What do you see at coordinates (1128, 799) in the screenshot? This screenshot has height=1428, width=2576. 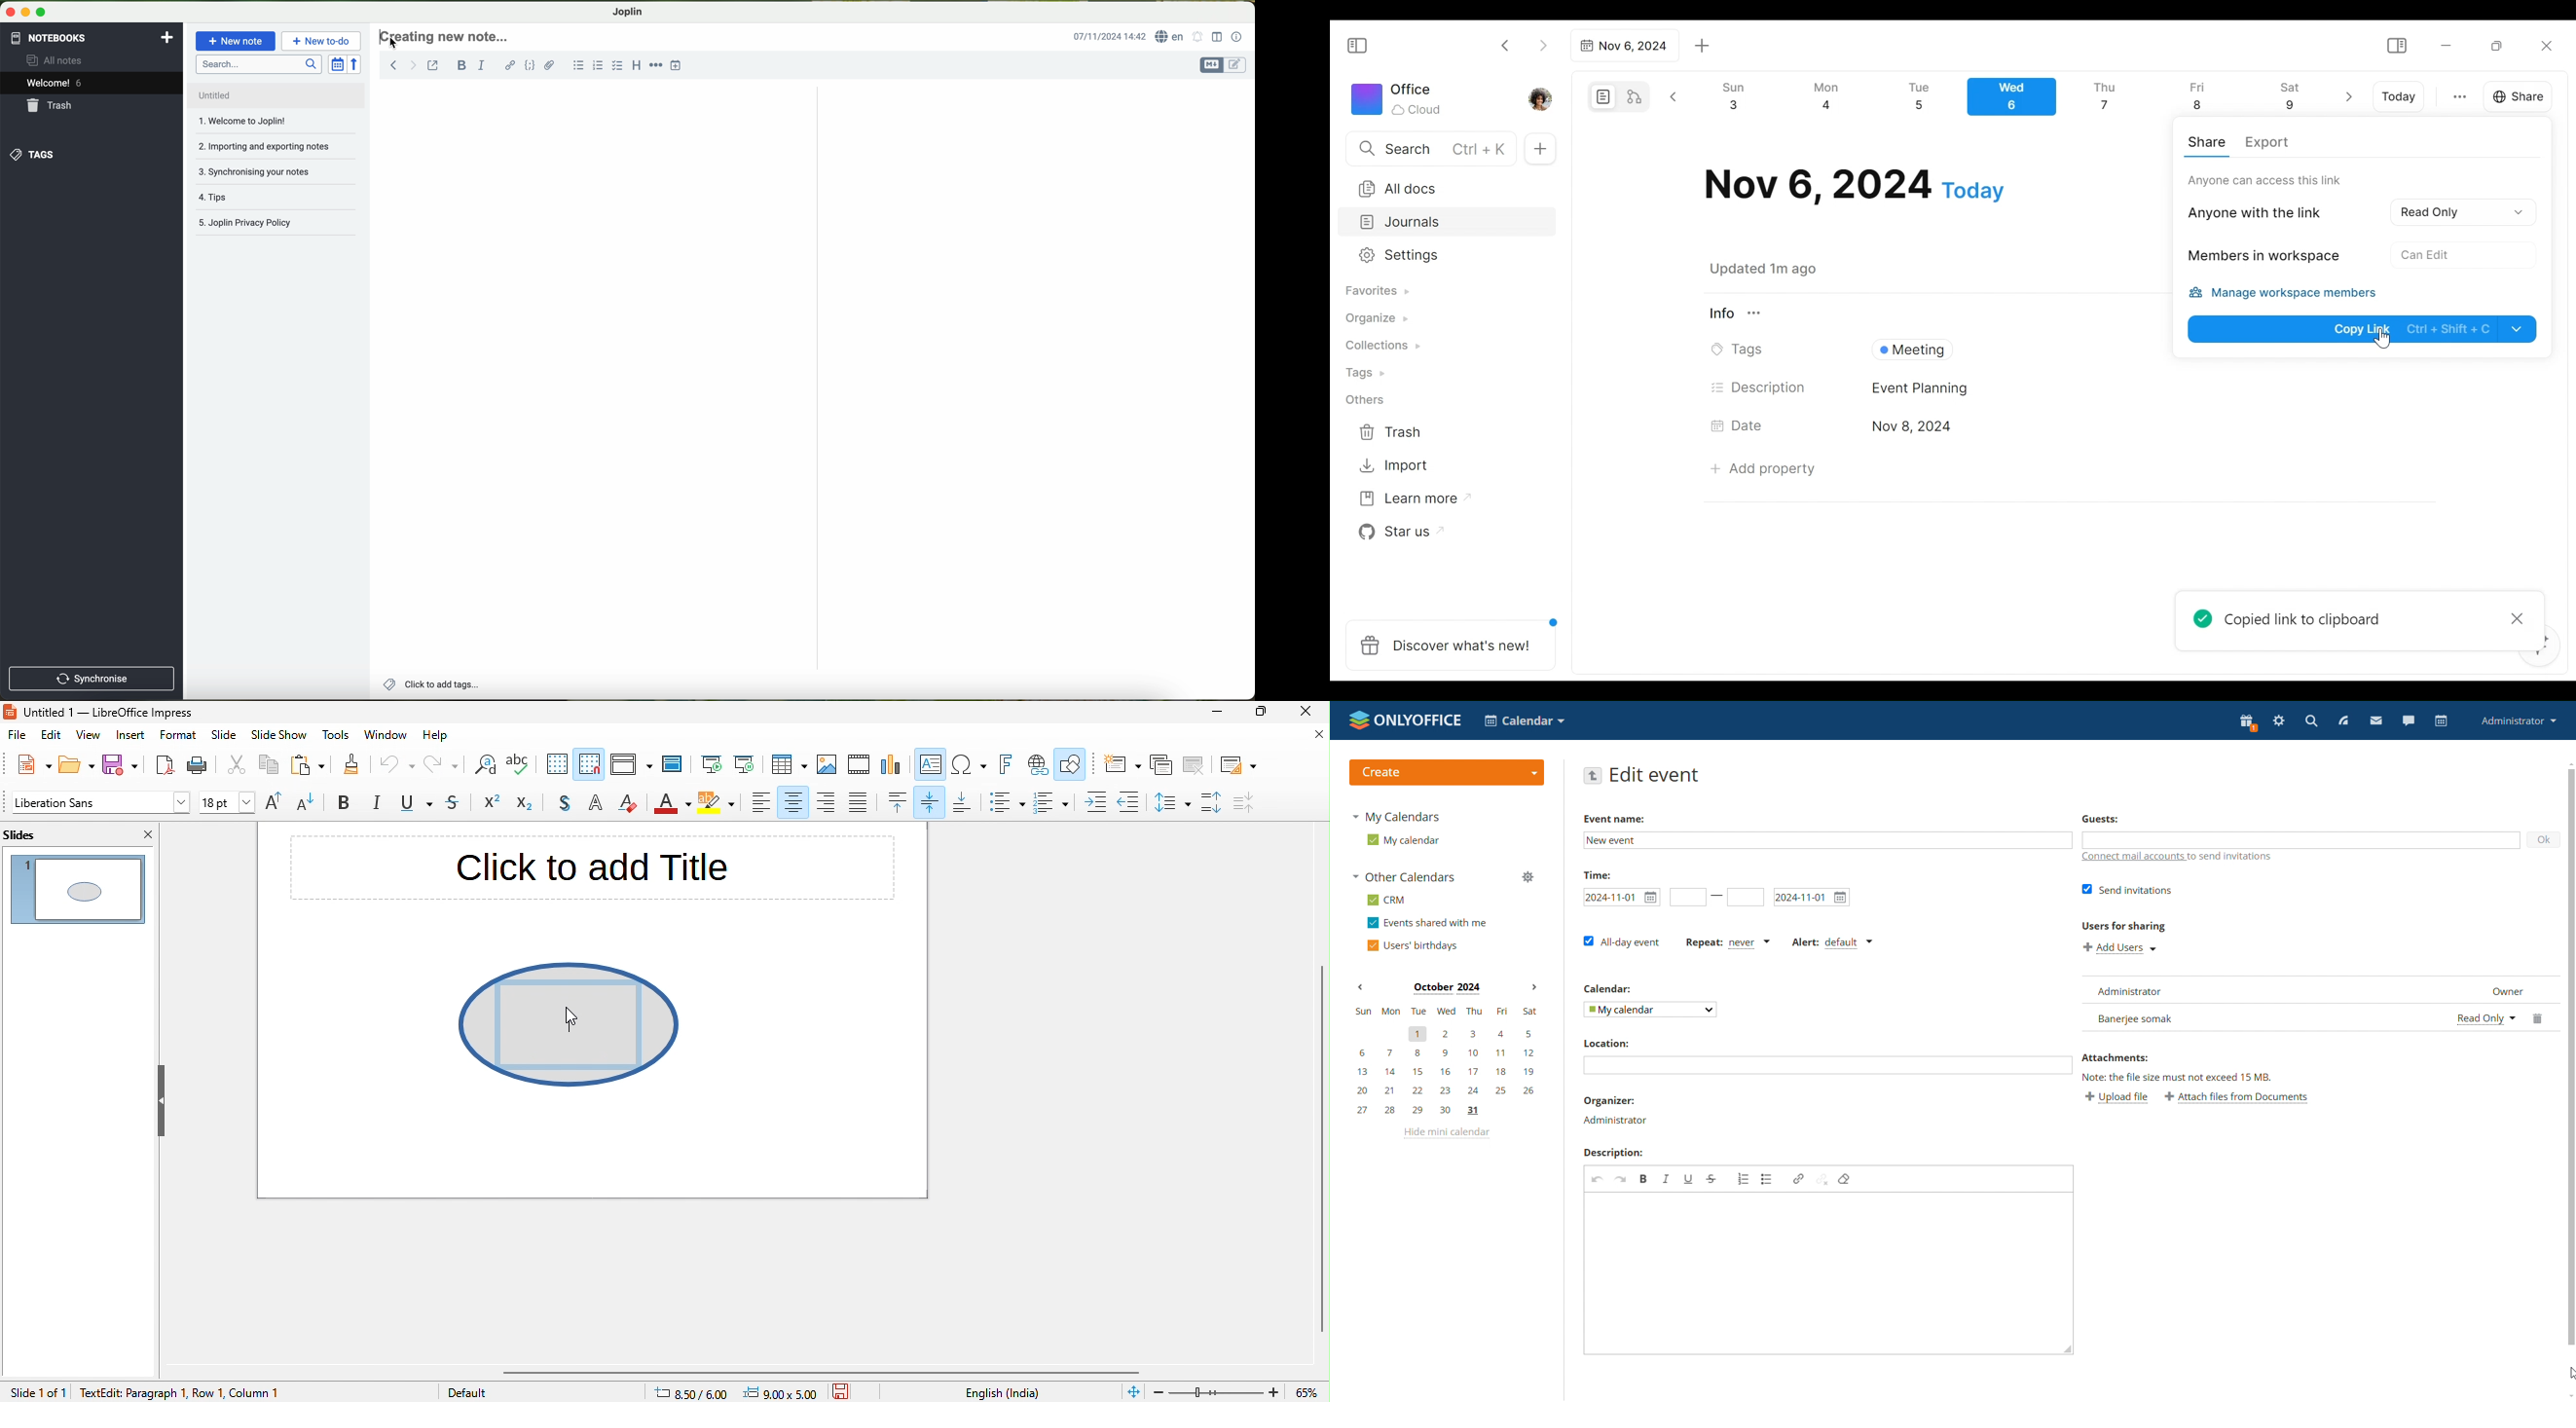 I see `decrease indent` at bounding box center [1128, 799].